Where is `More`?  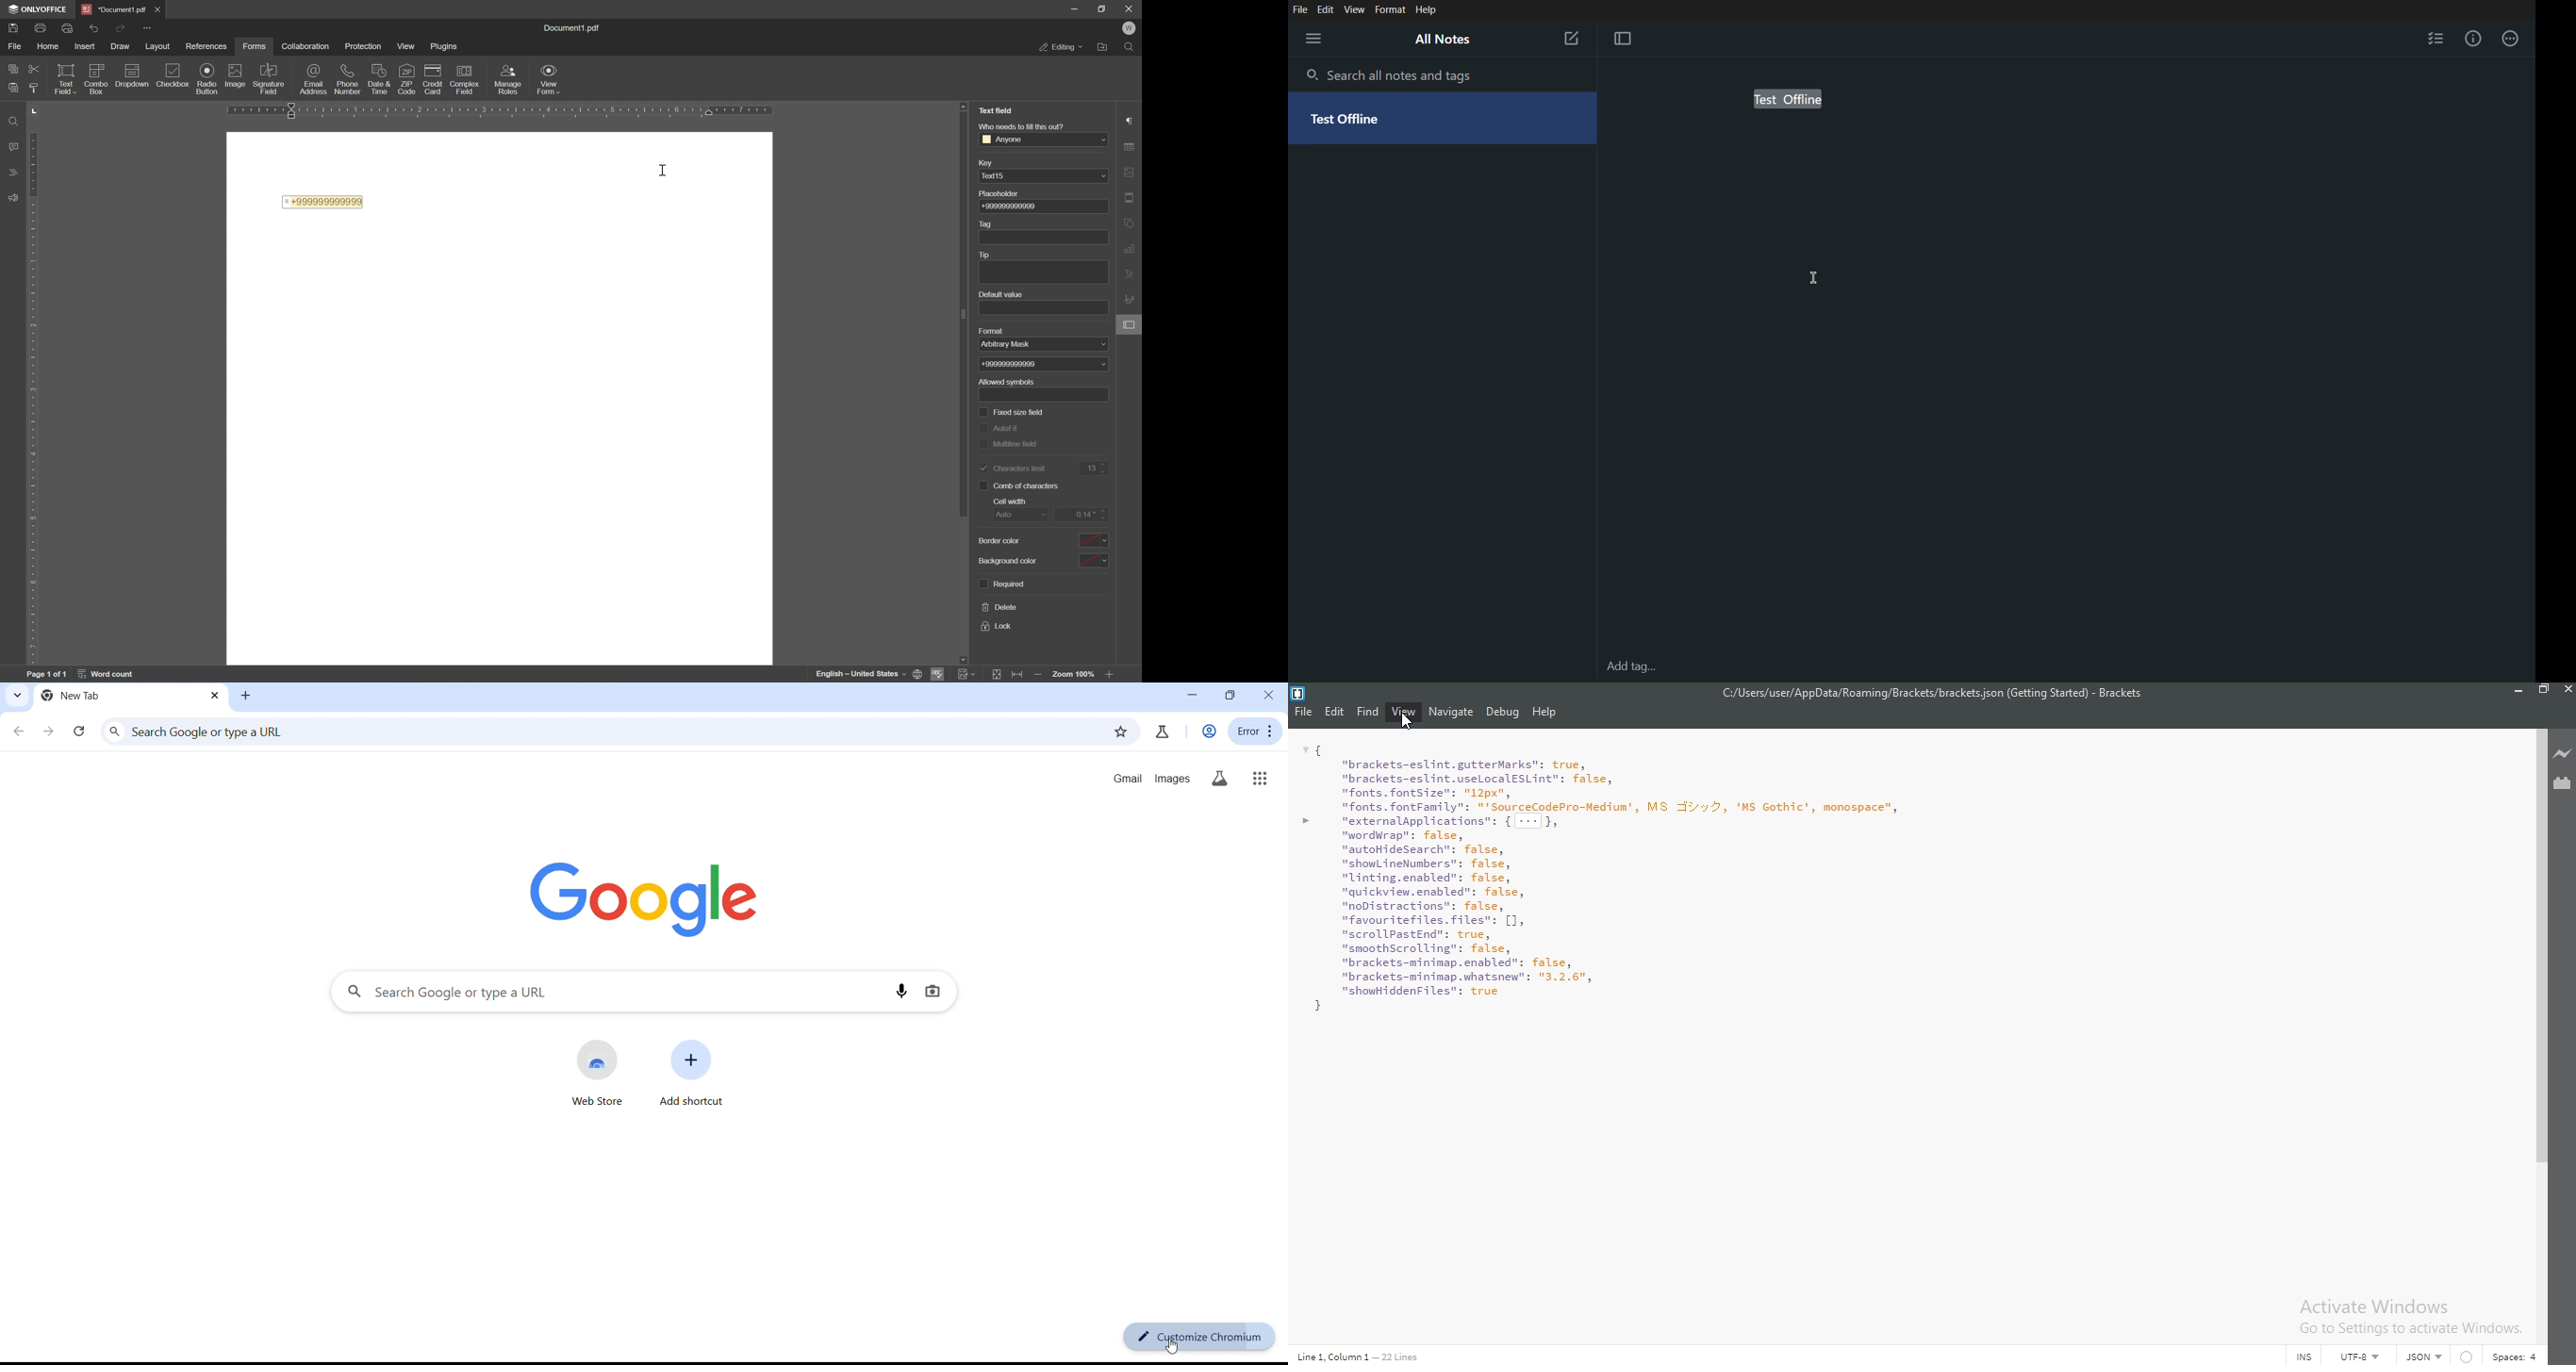
More is located at coordinates (2515, 40).